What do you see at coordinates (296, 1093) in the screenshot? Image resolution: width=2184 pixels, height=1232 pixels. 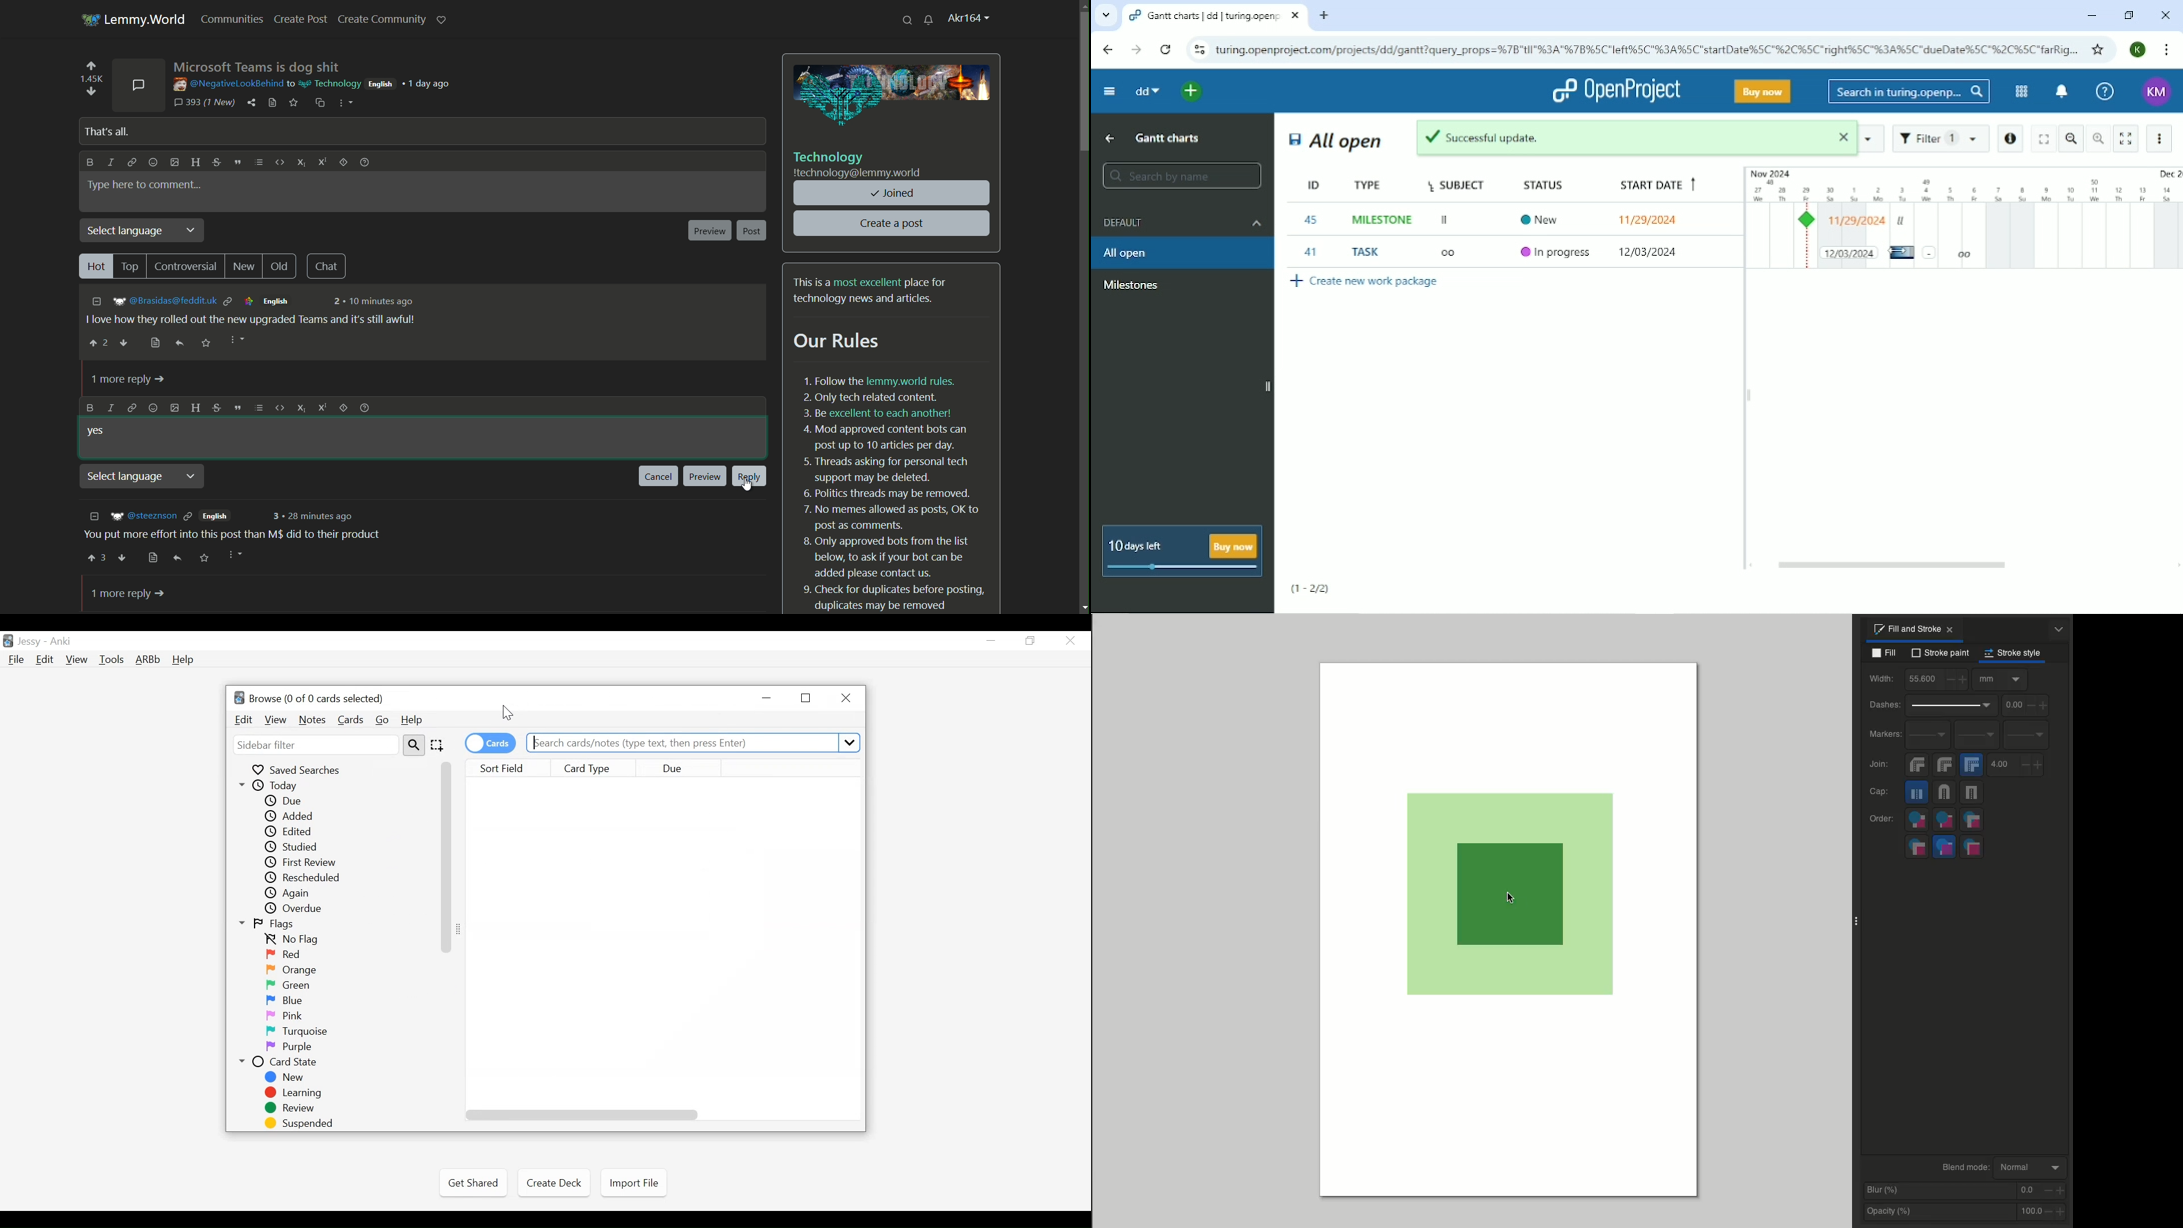 I see `Learning` at bounding box center [296, 1093].